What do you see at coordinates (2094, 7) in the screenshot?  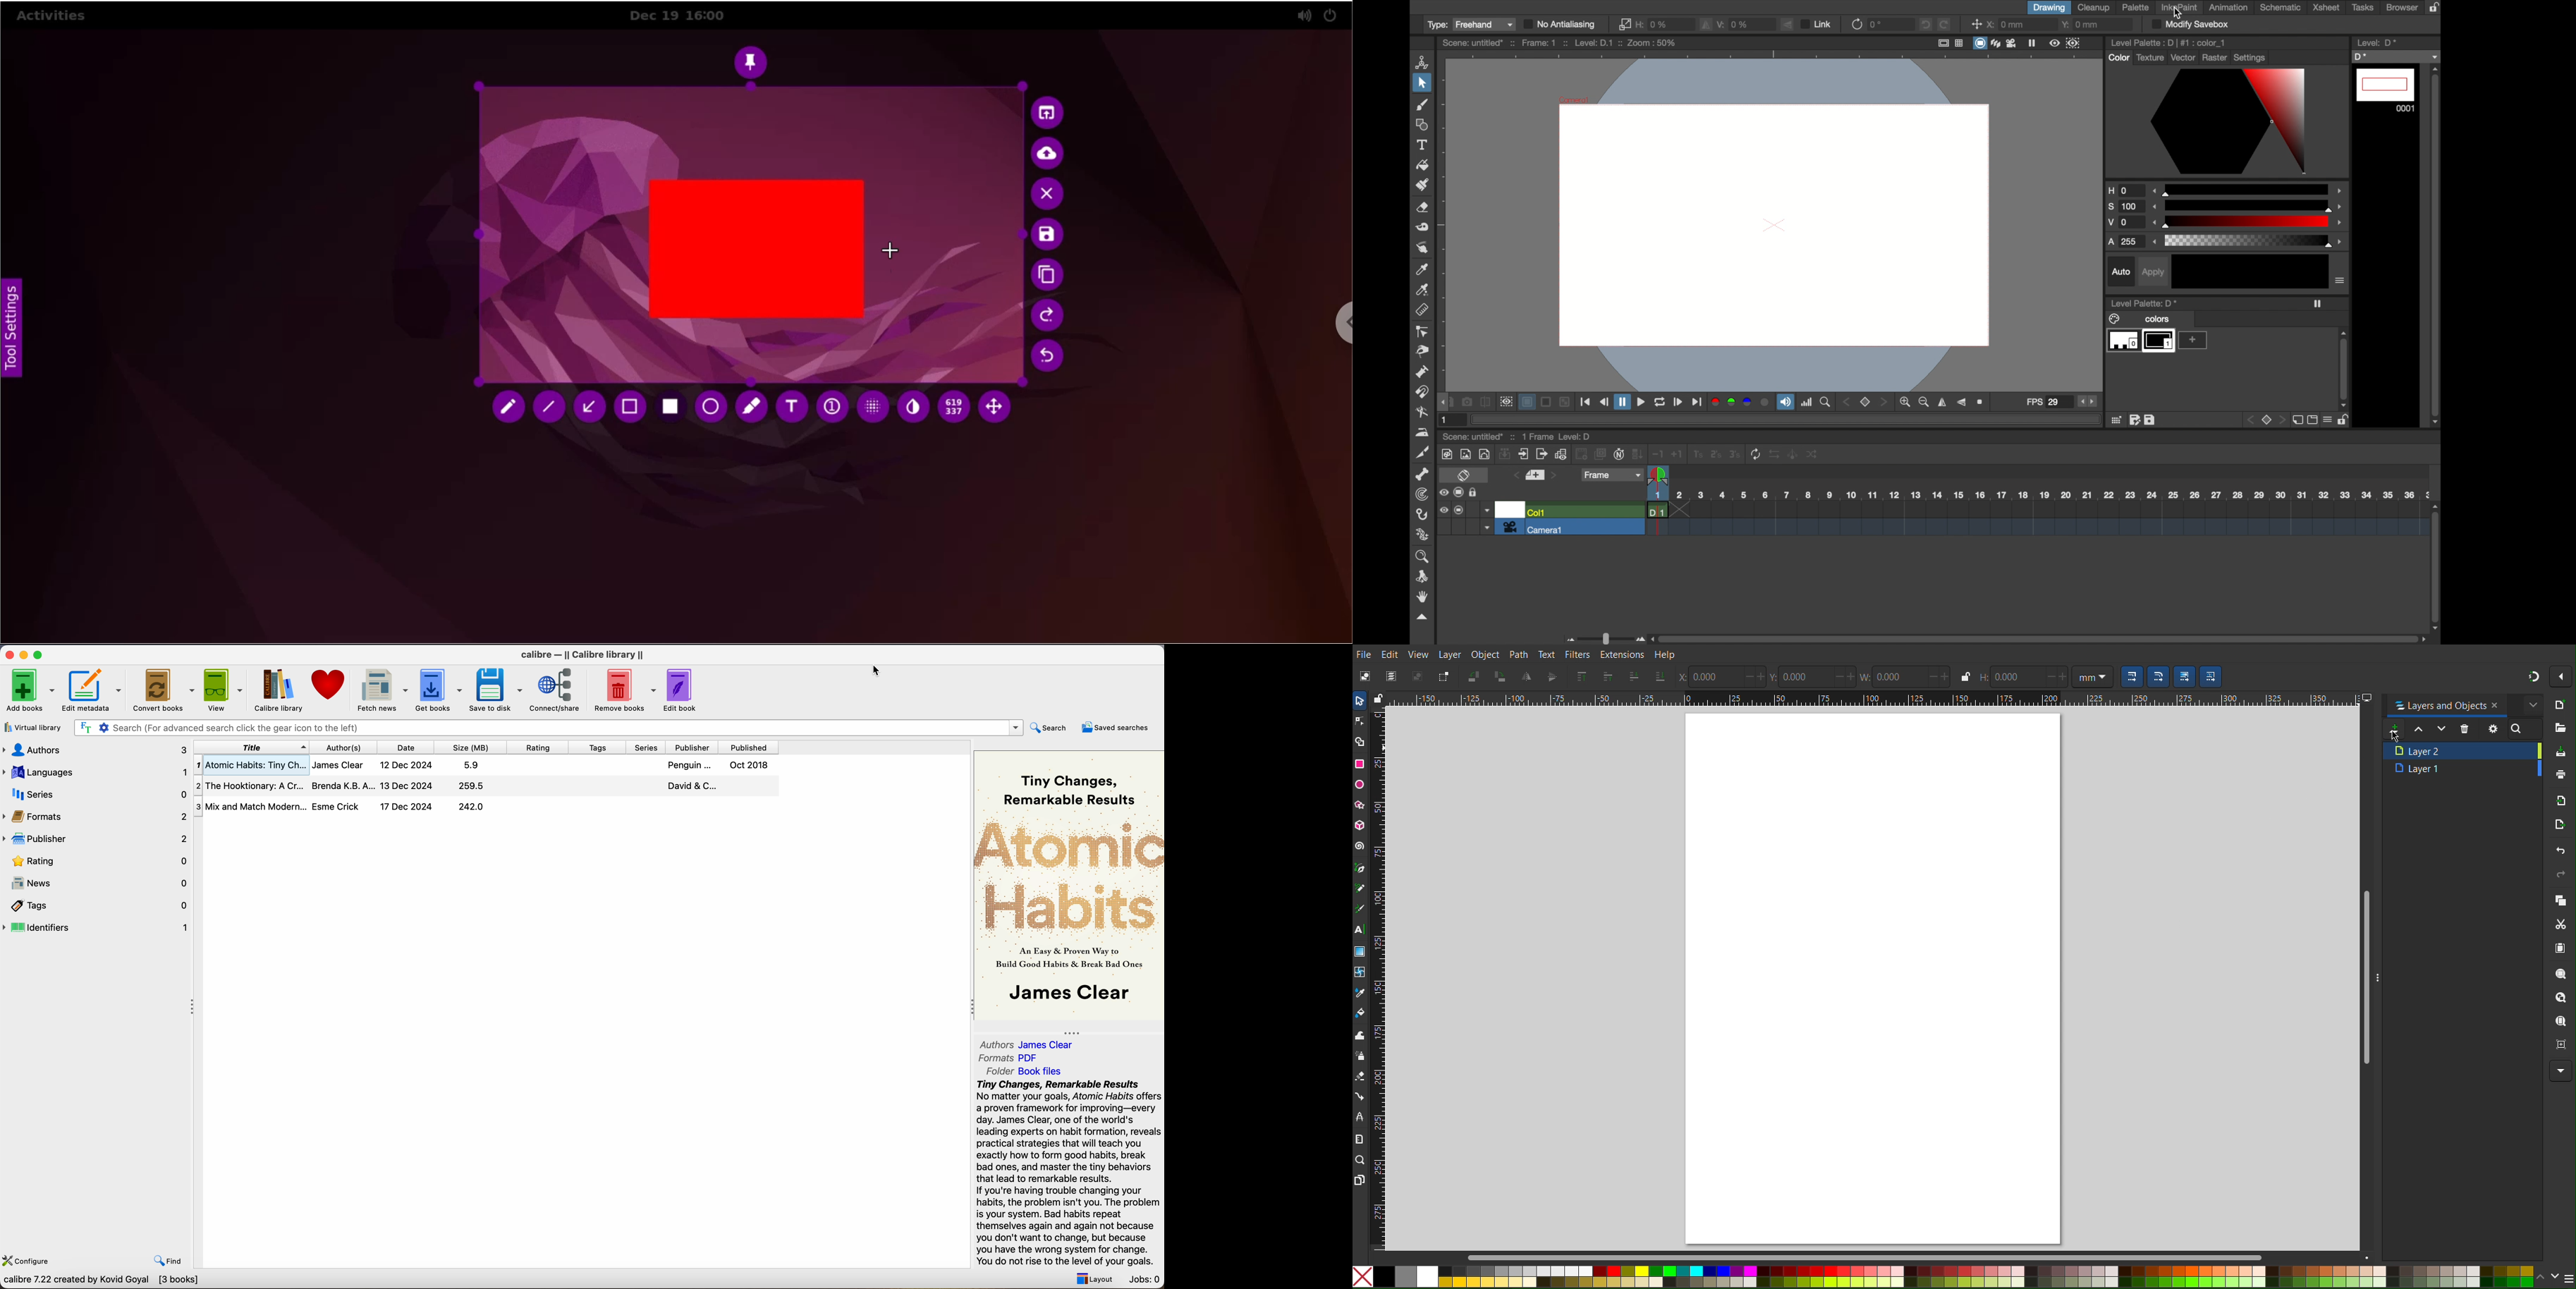 I see `cleanup` at bounding box center [2094, 7].